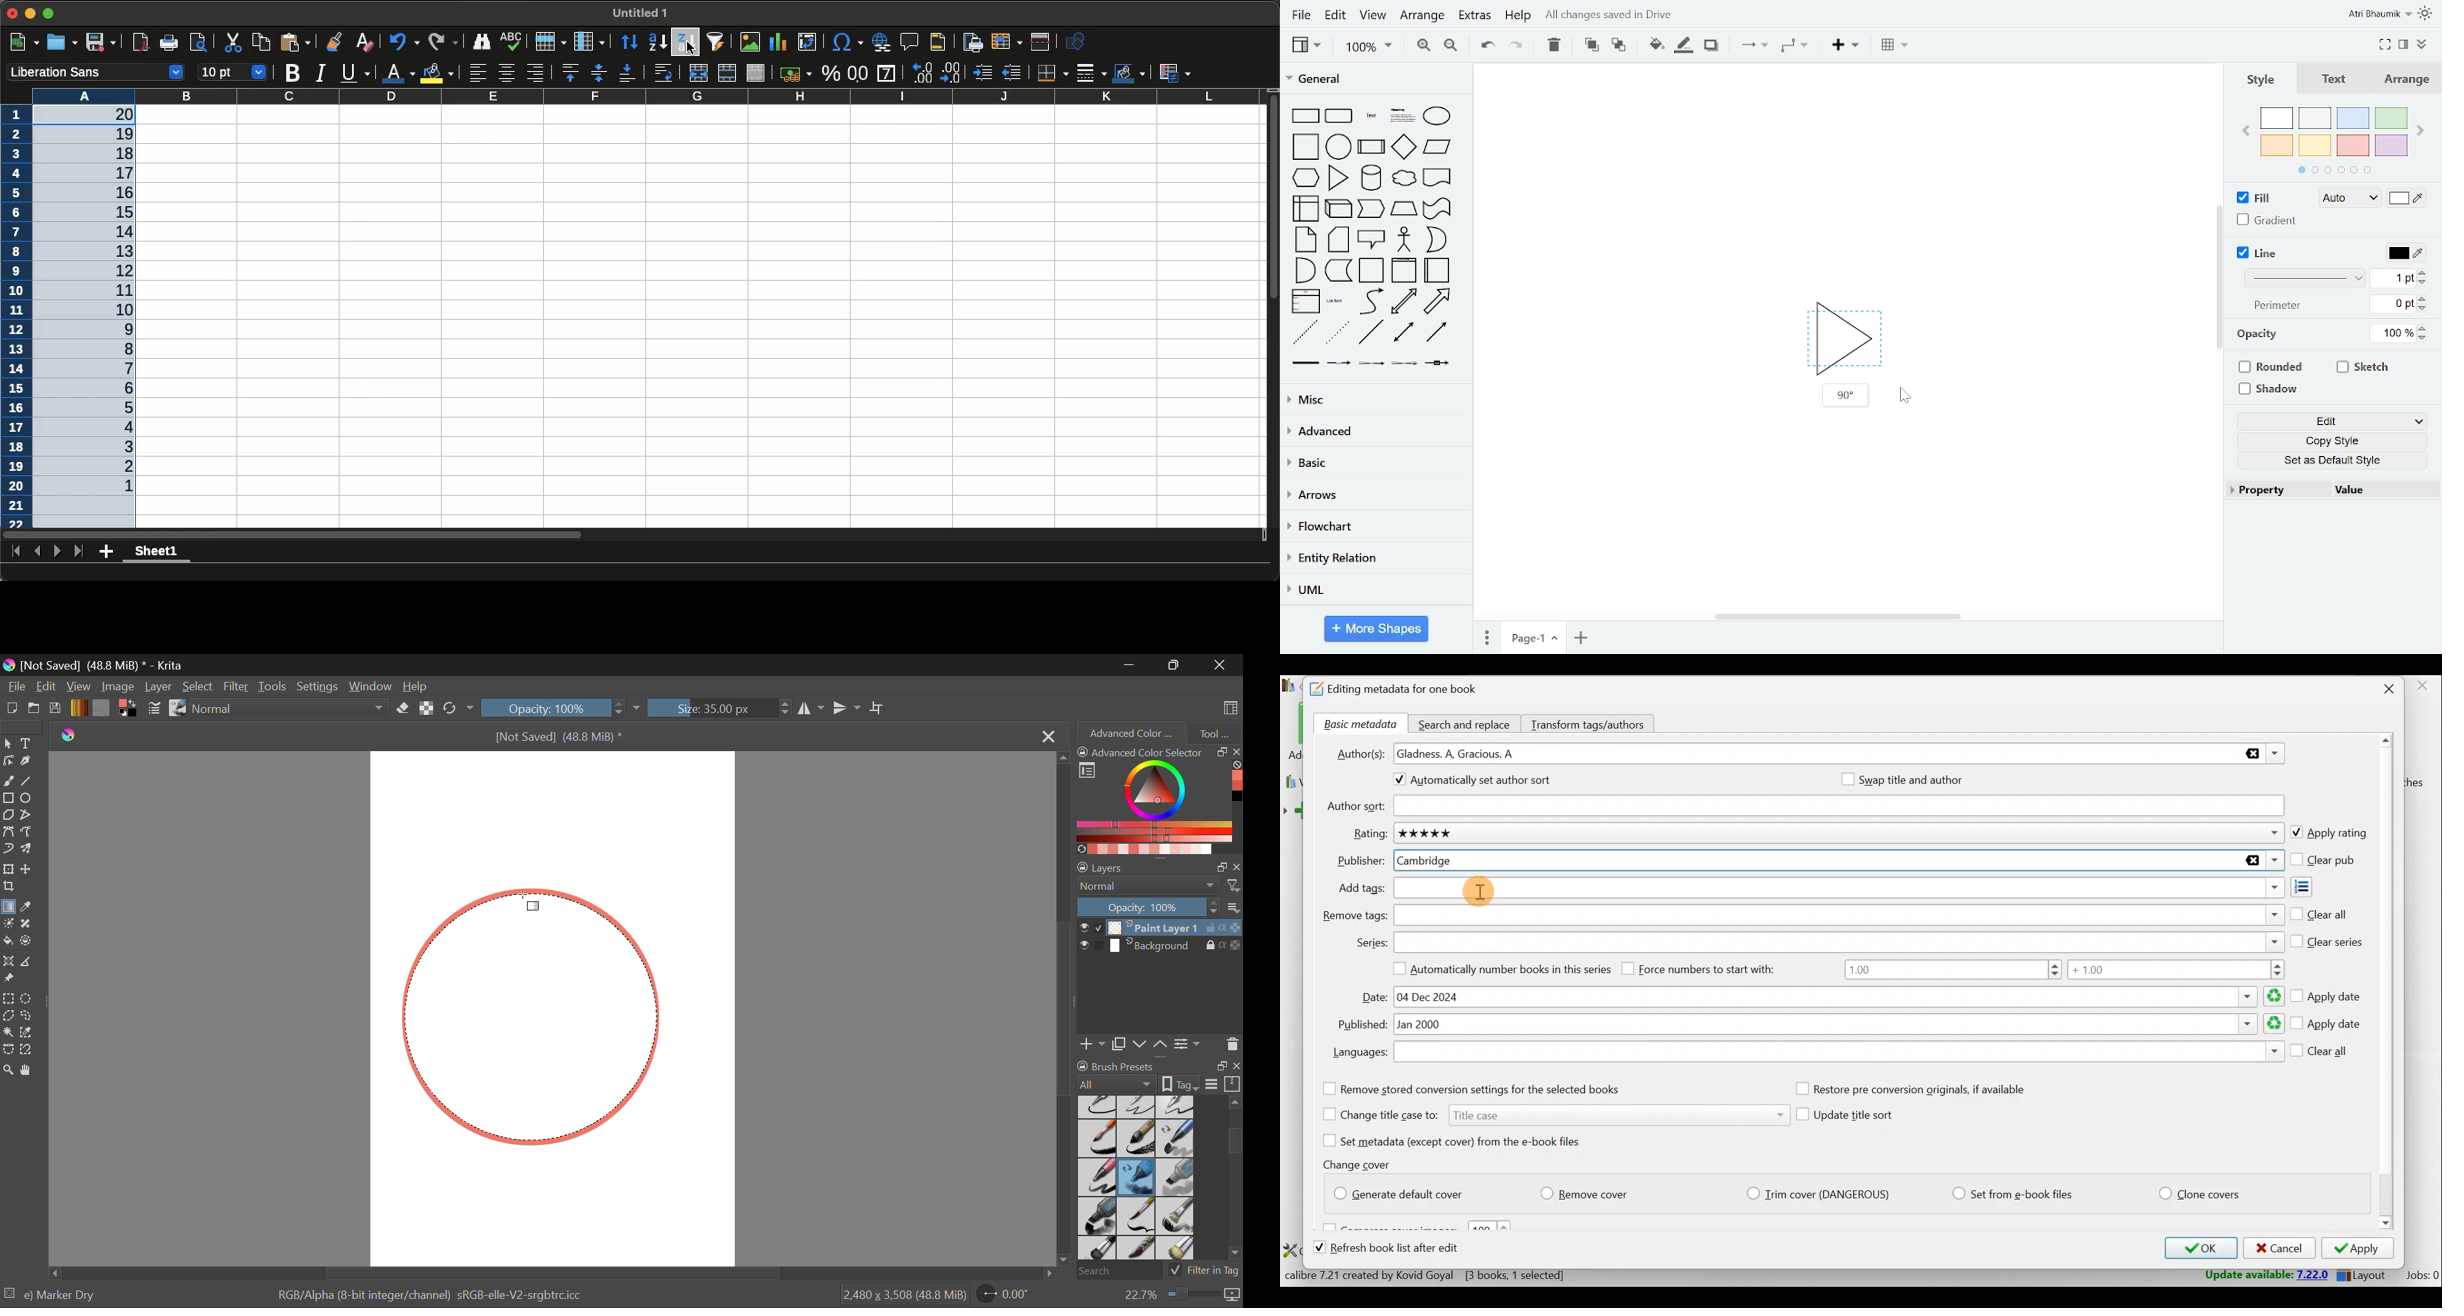 Image resolution: width=2464 pixels, height=1316 pixels. What do you see at coordinates (2393, 146) in the screenshot?
I see `violet` at bounding box center [2393, 146].